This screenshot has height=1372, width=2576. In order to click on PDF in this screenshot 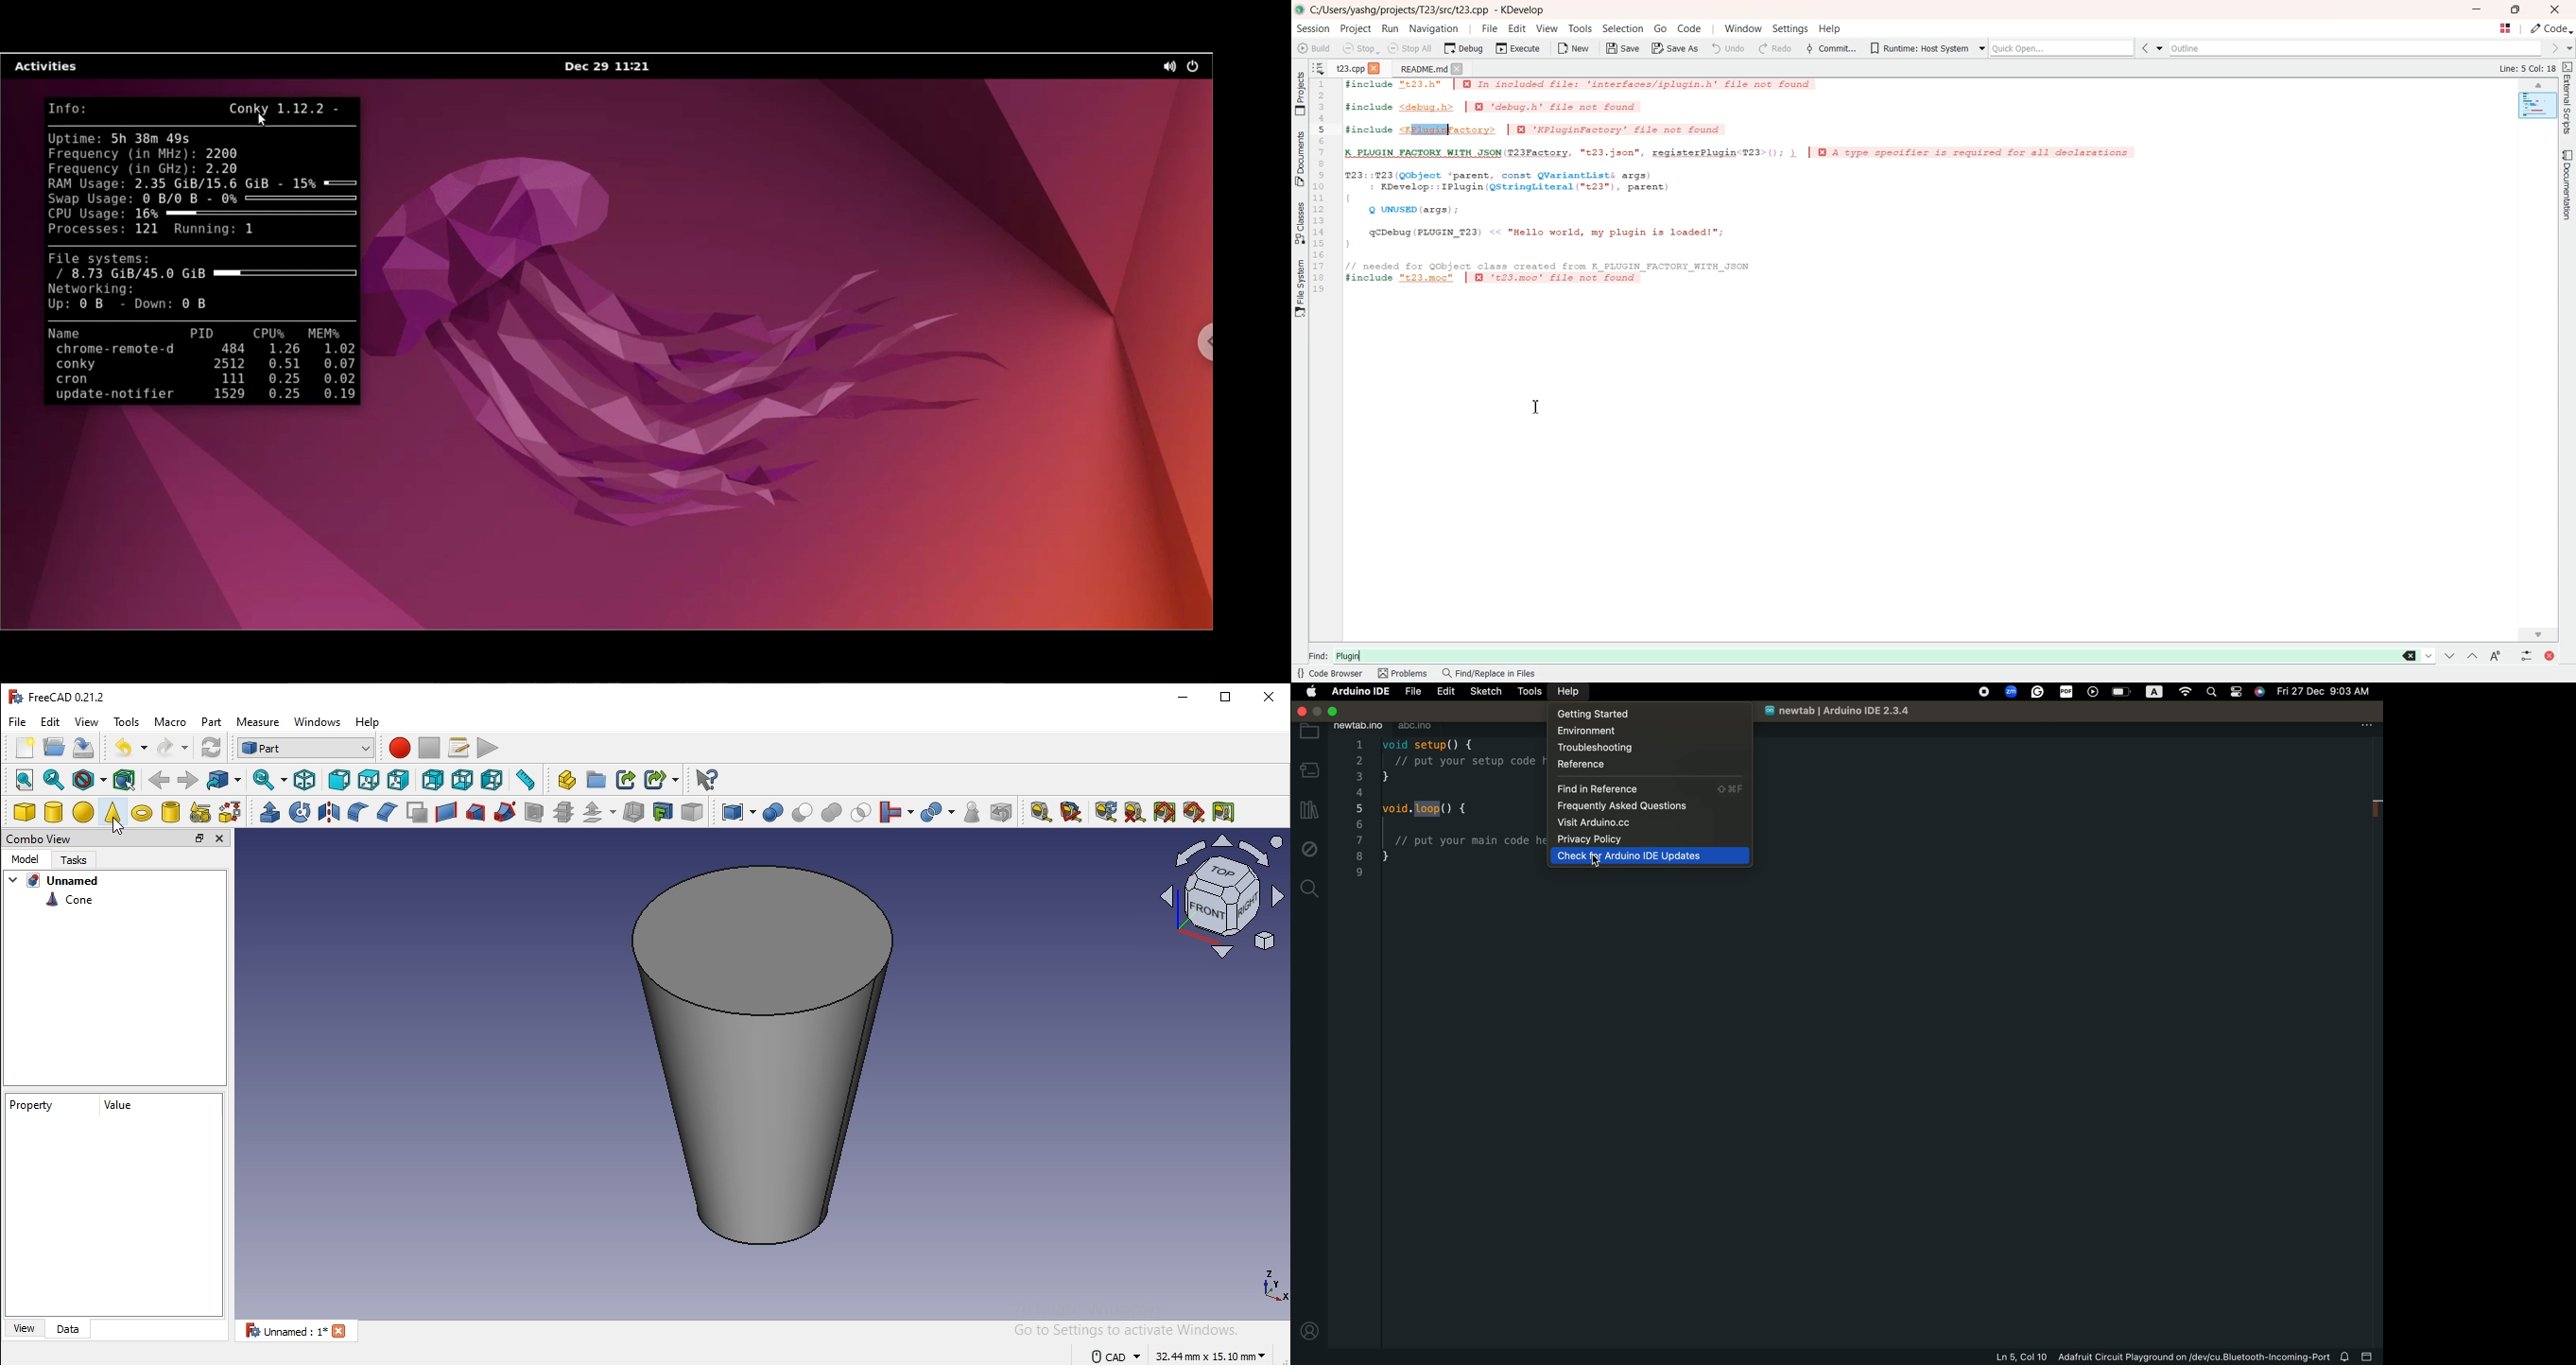, I will do `click(2064, 691)`.